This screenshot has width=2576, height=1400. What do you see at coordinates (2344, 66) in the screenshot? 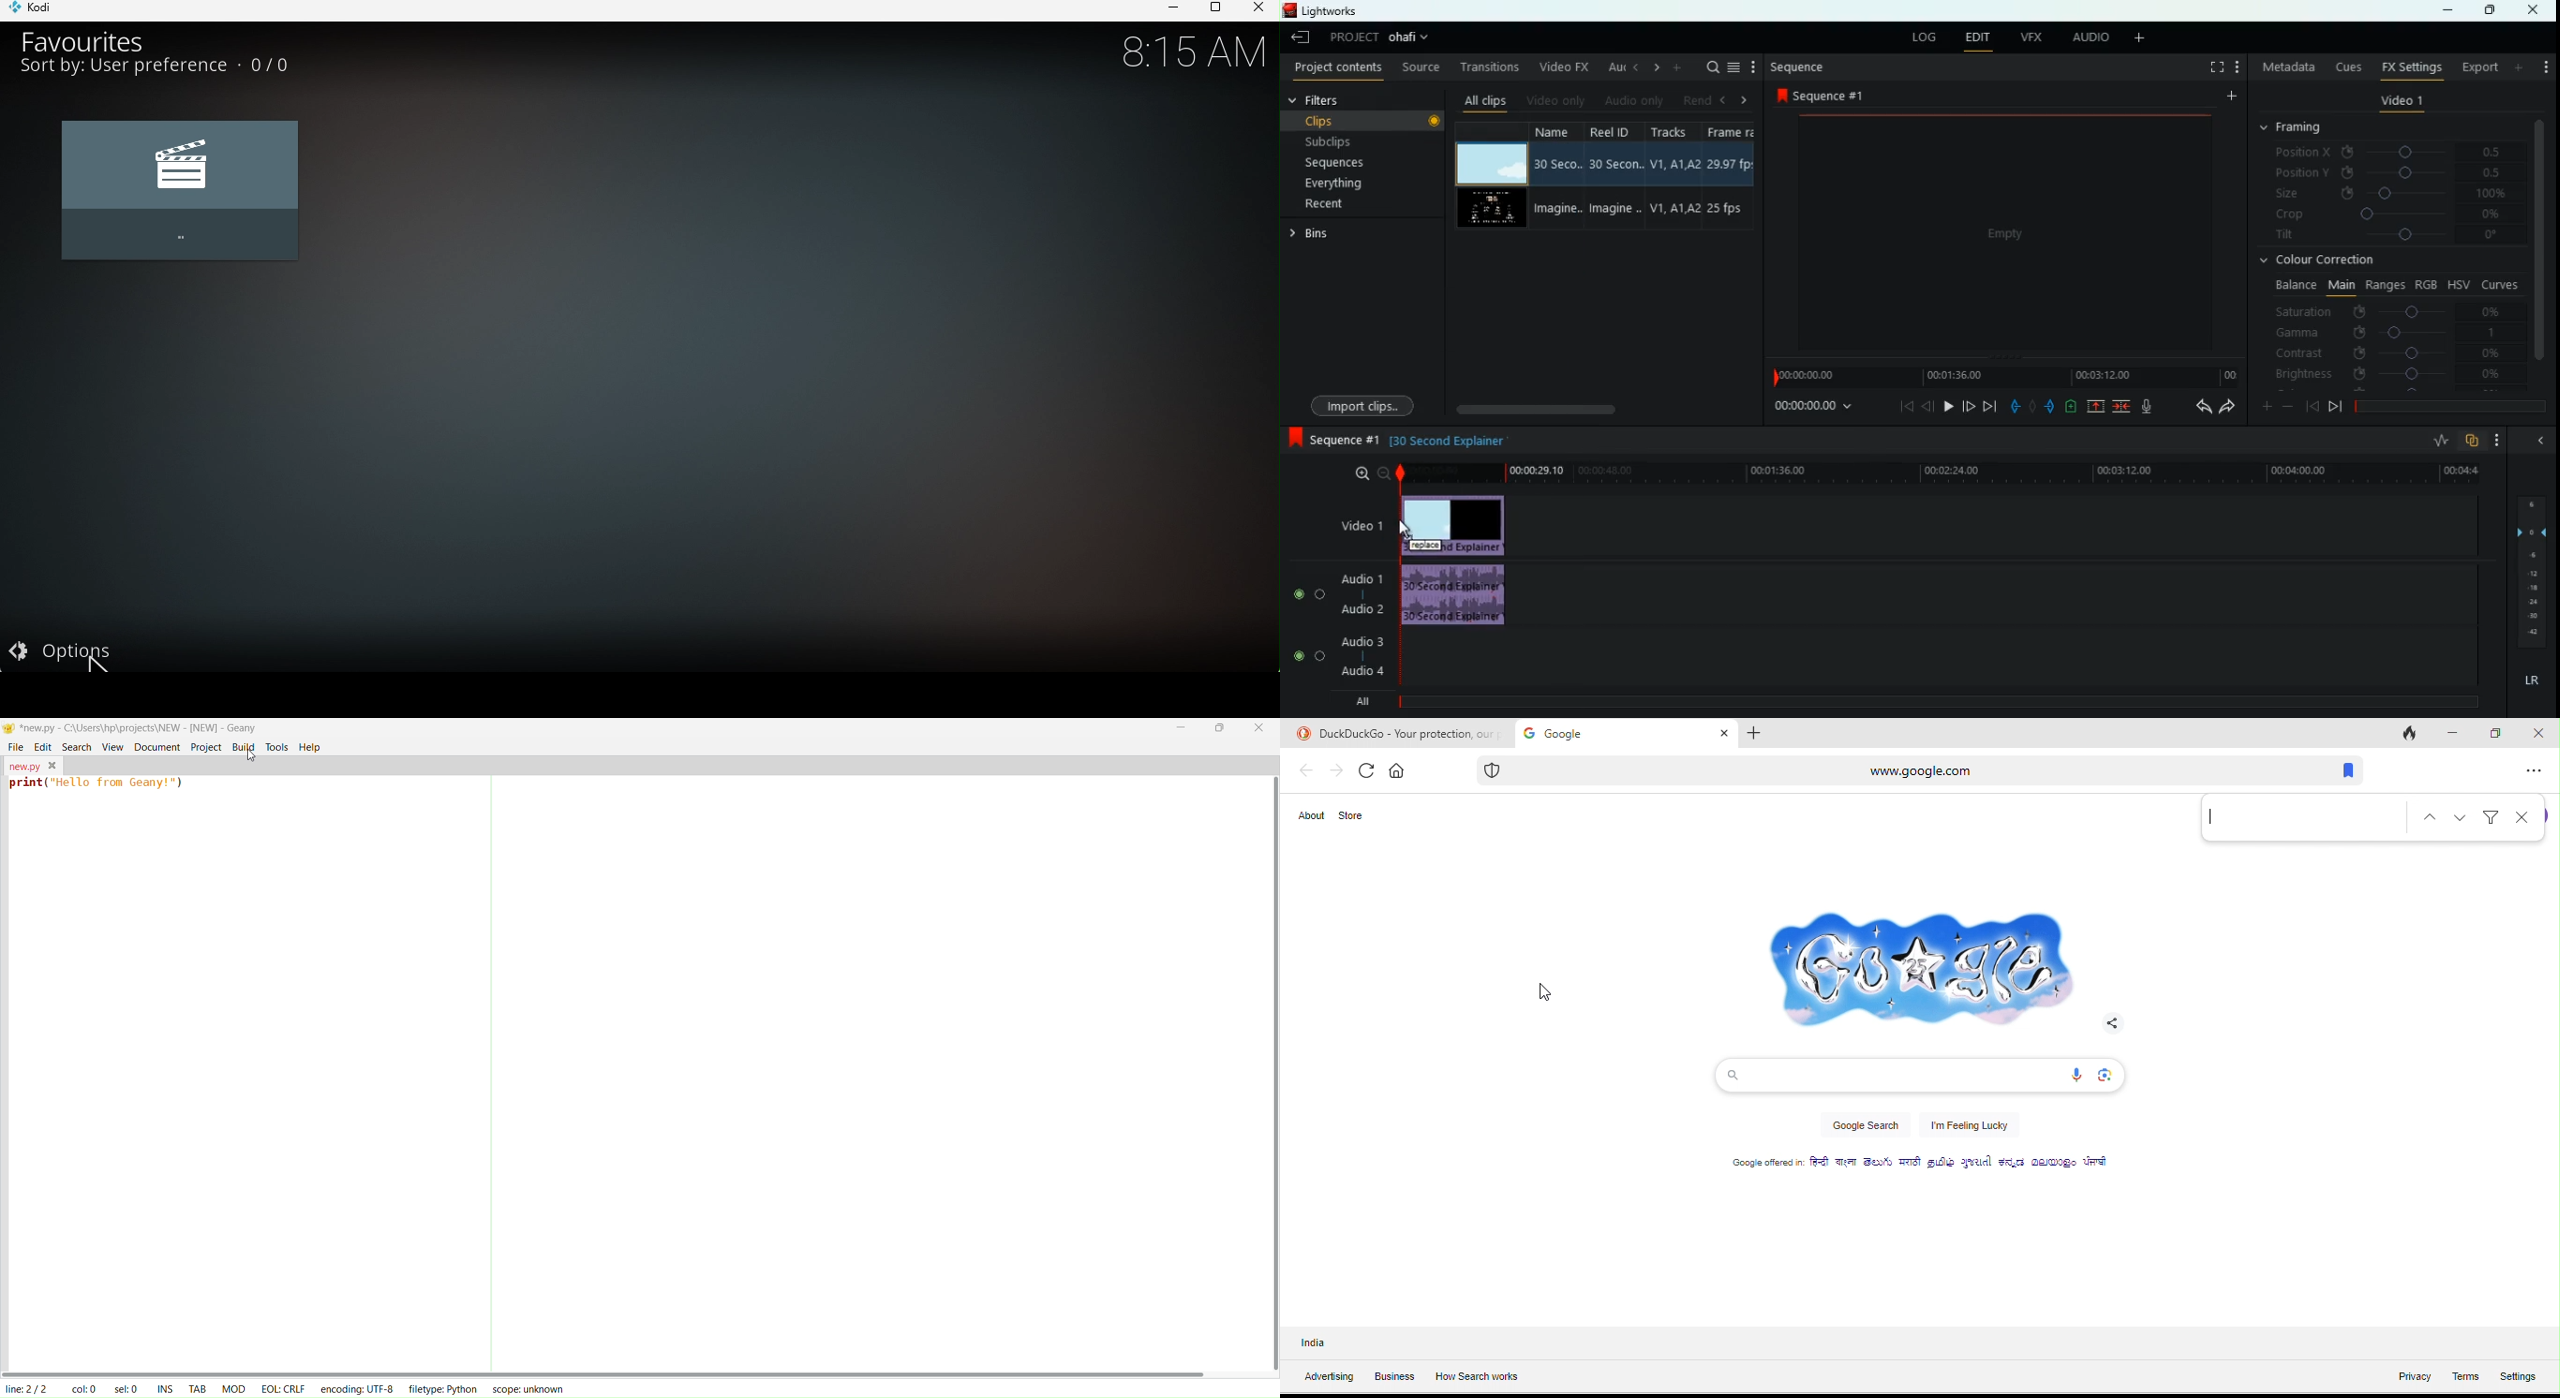
I see `cues` at bounding box center [2344, 66].